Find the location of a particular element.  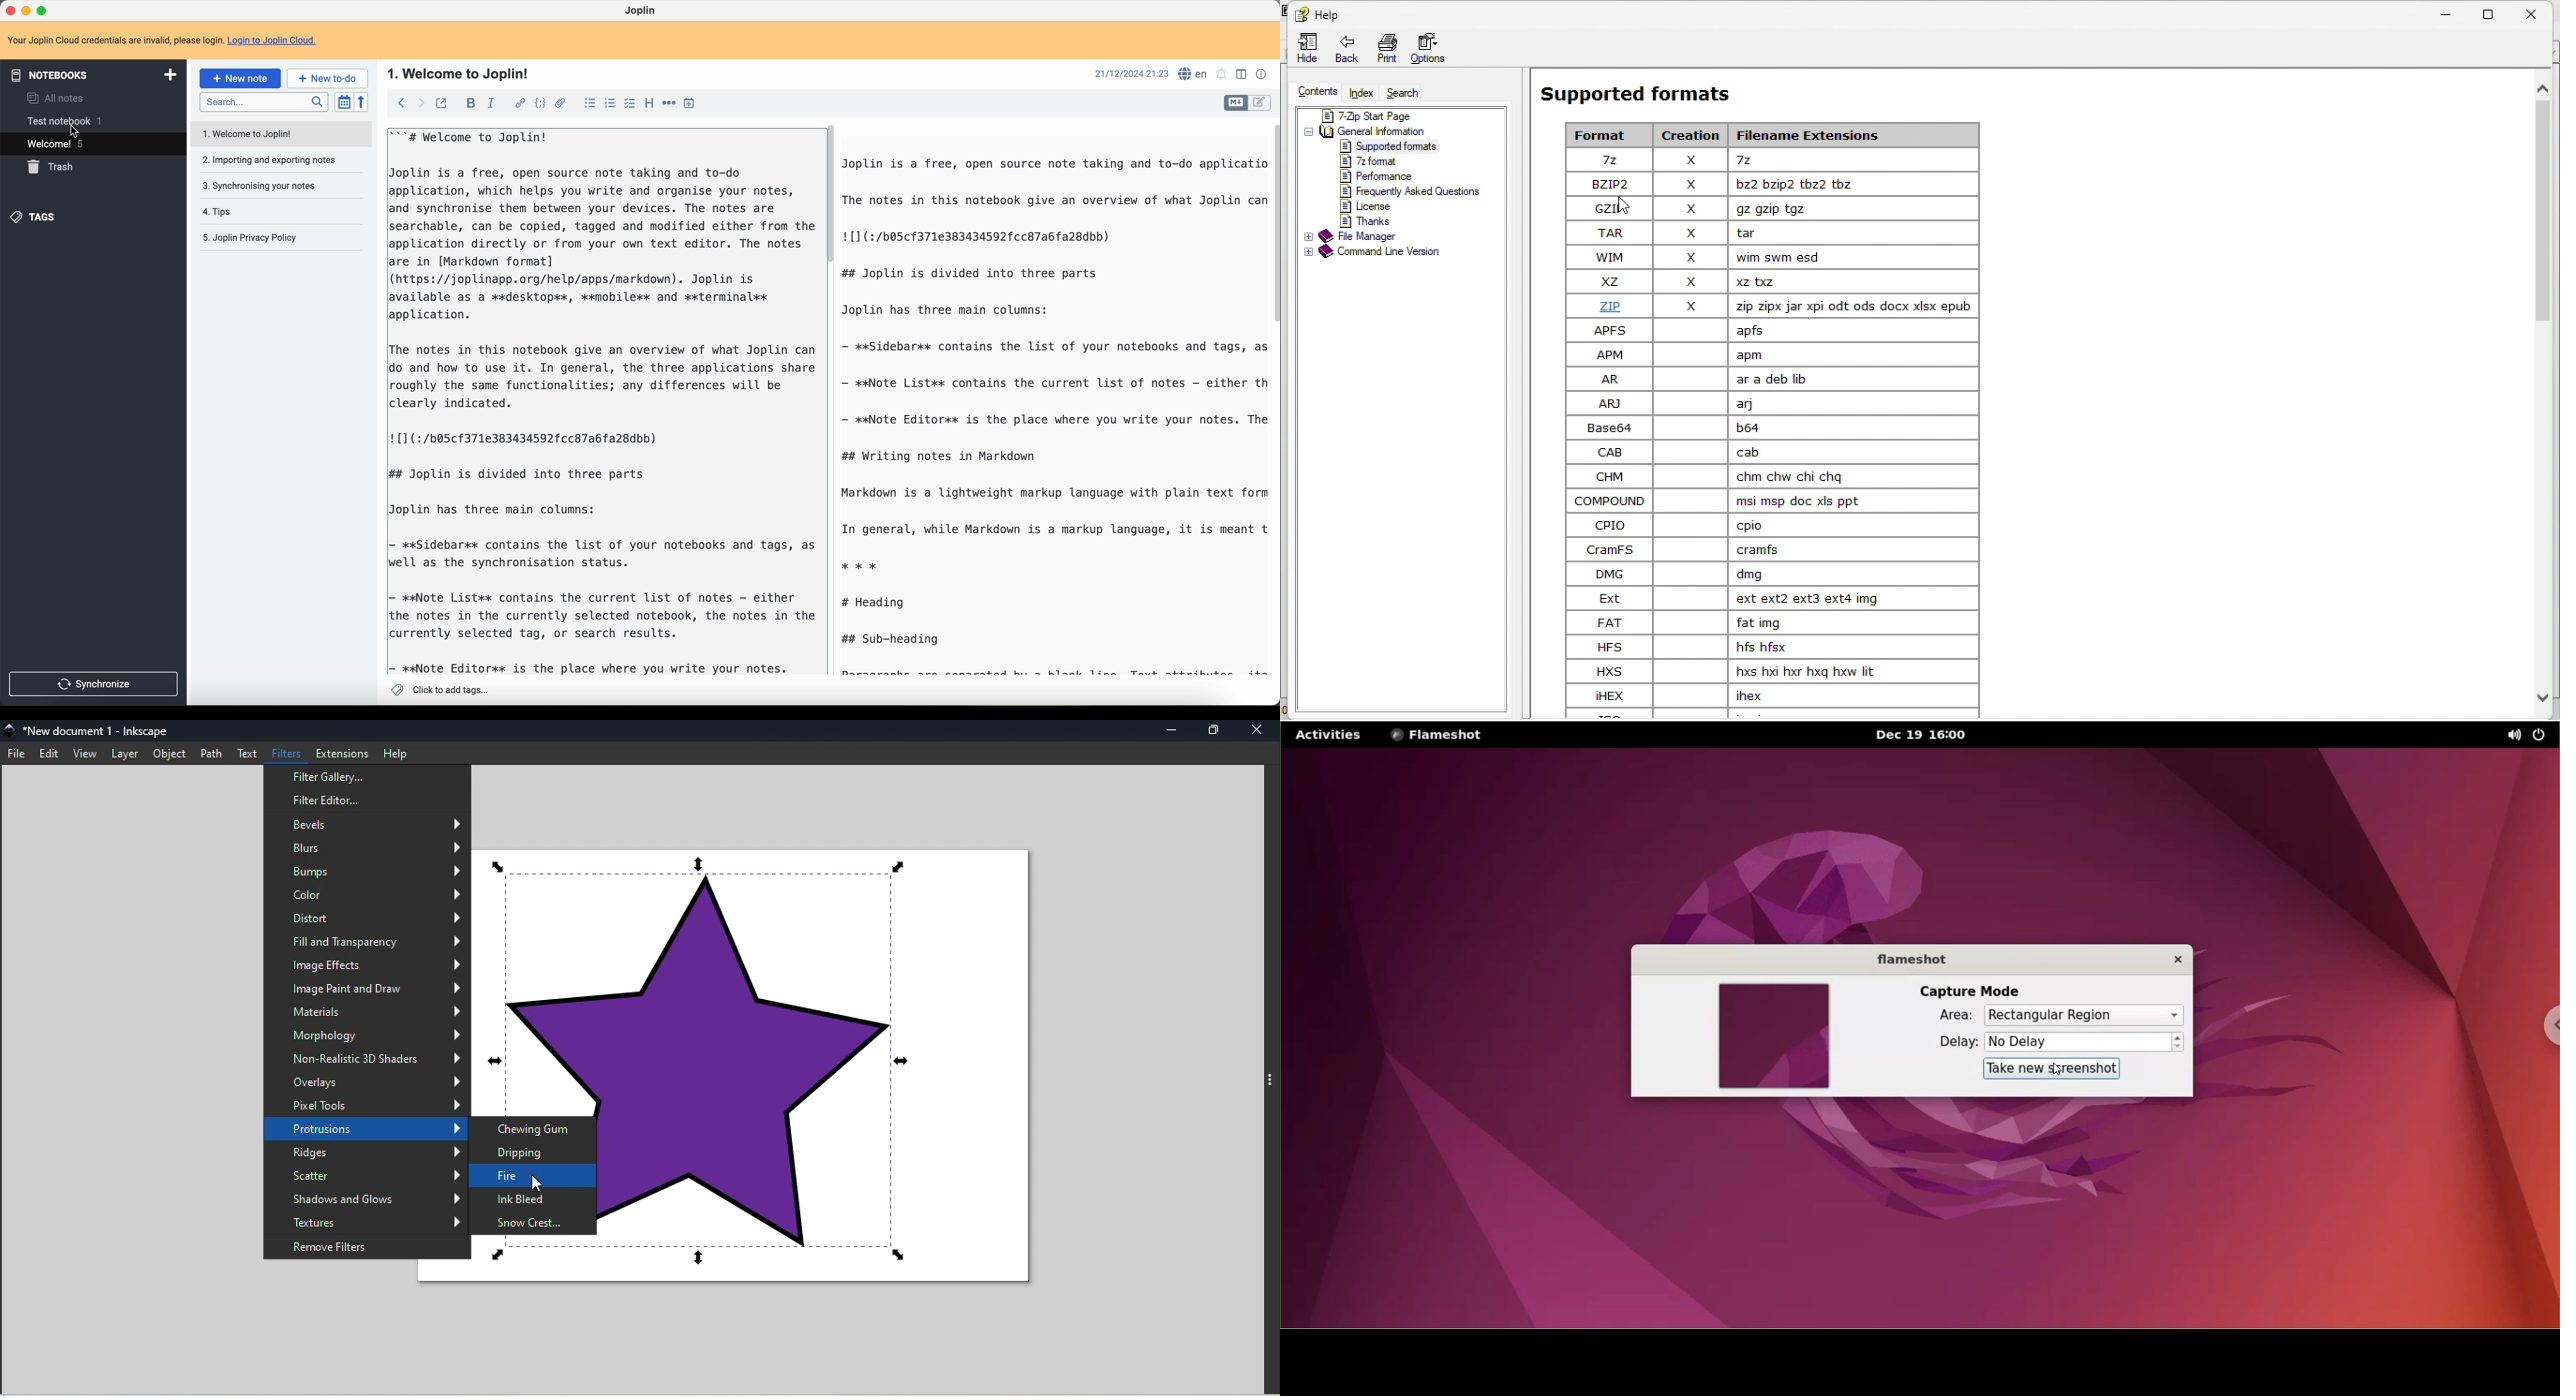

Restore is located at coordinates (2497, 13).